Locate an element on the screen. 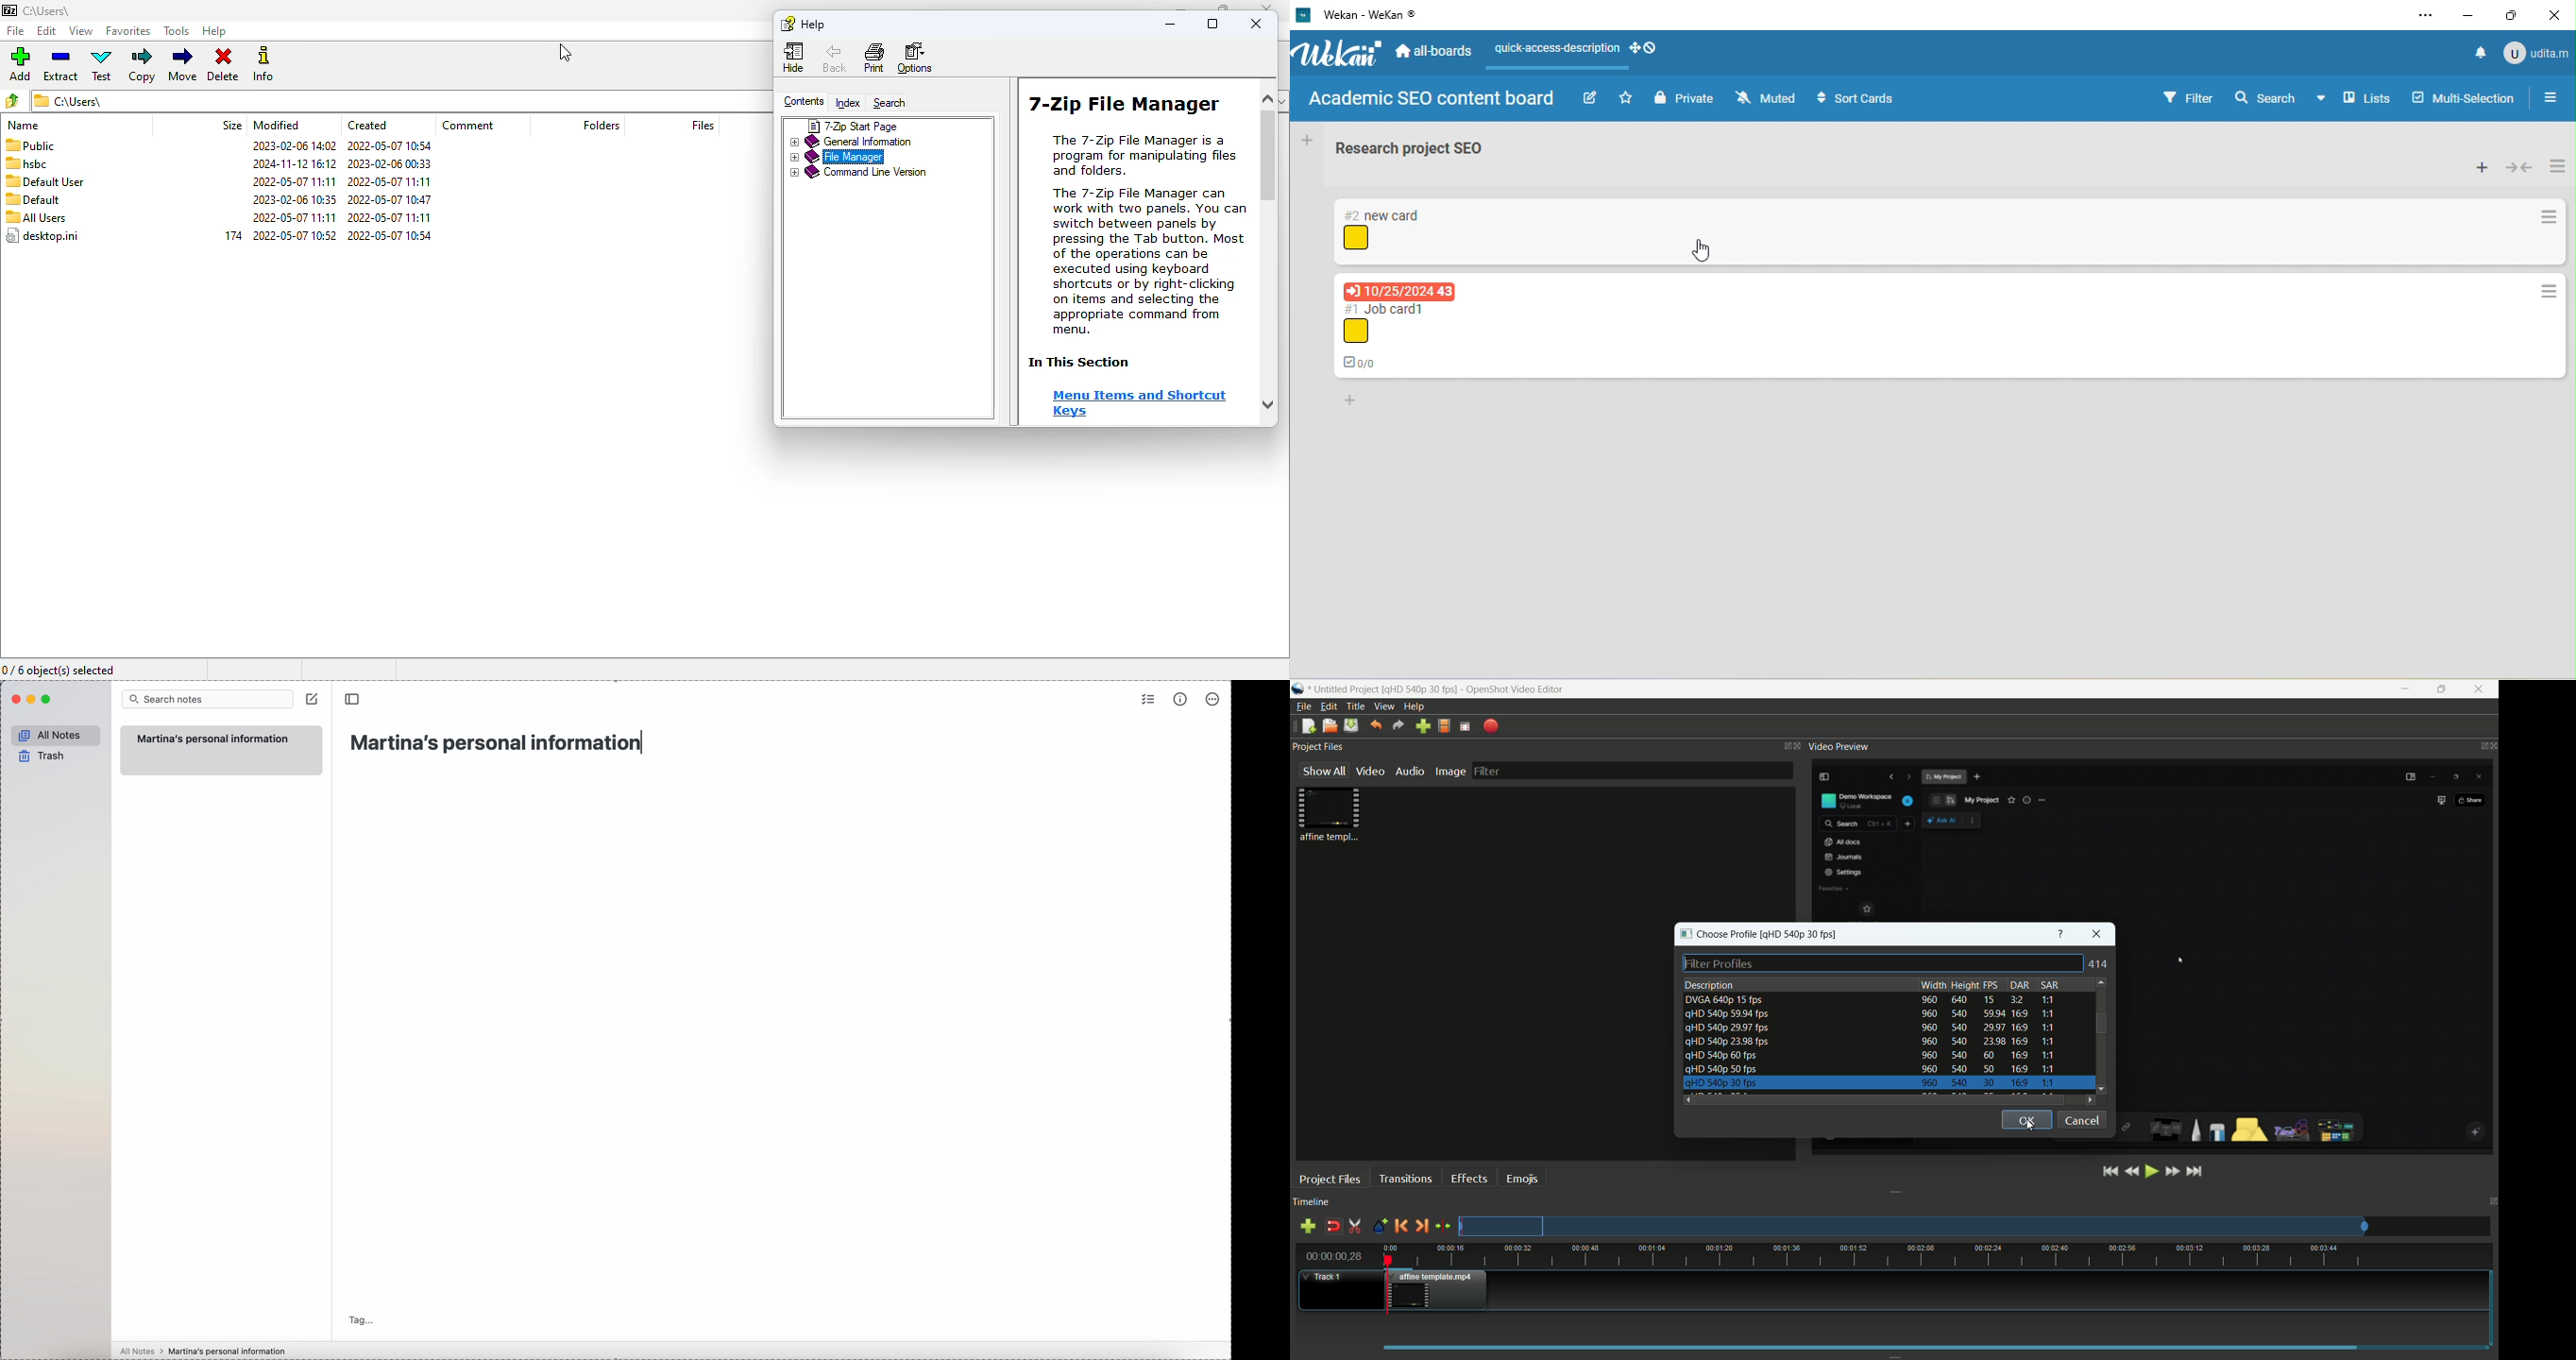  close window is located at coordinates (2097, 934).